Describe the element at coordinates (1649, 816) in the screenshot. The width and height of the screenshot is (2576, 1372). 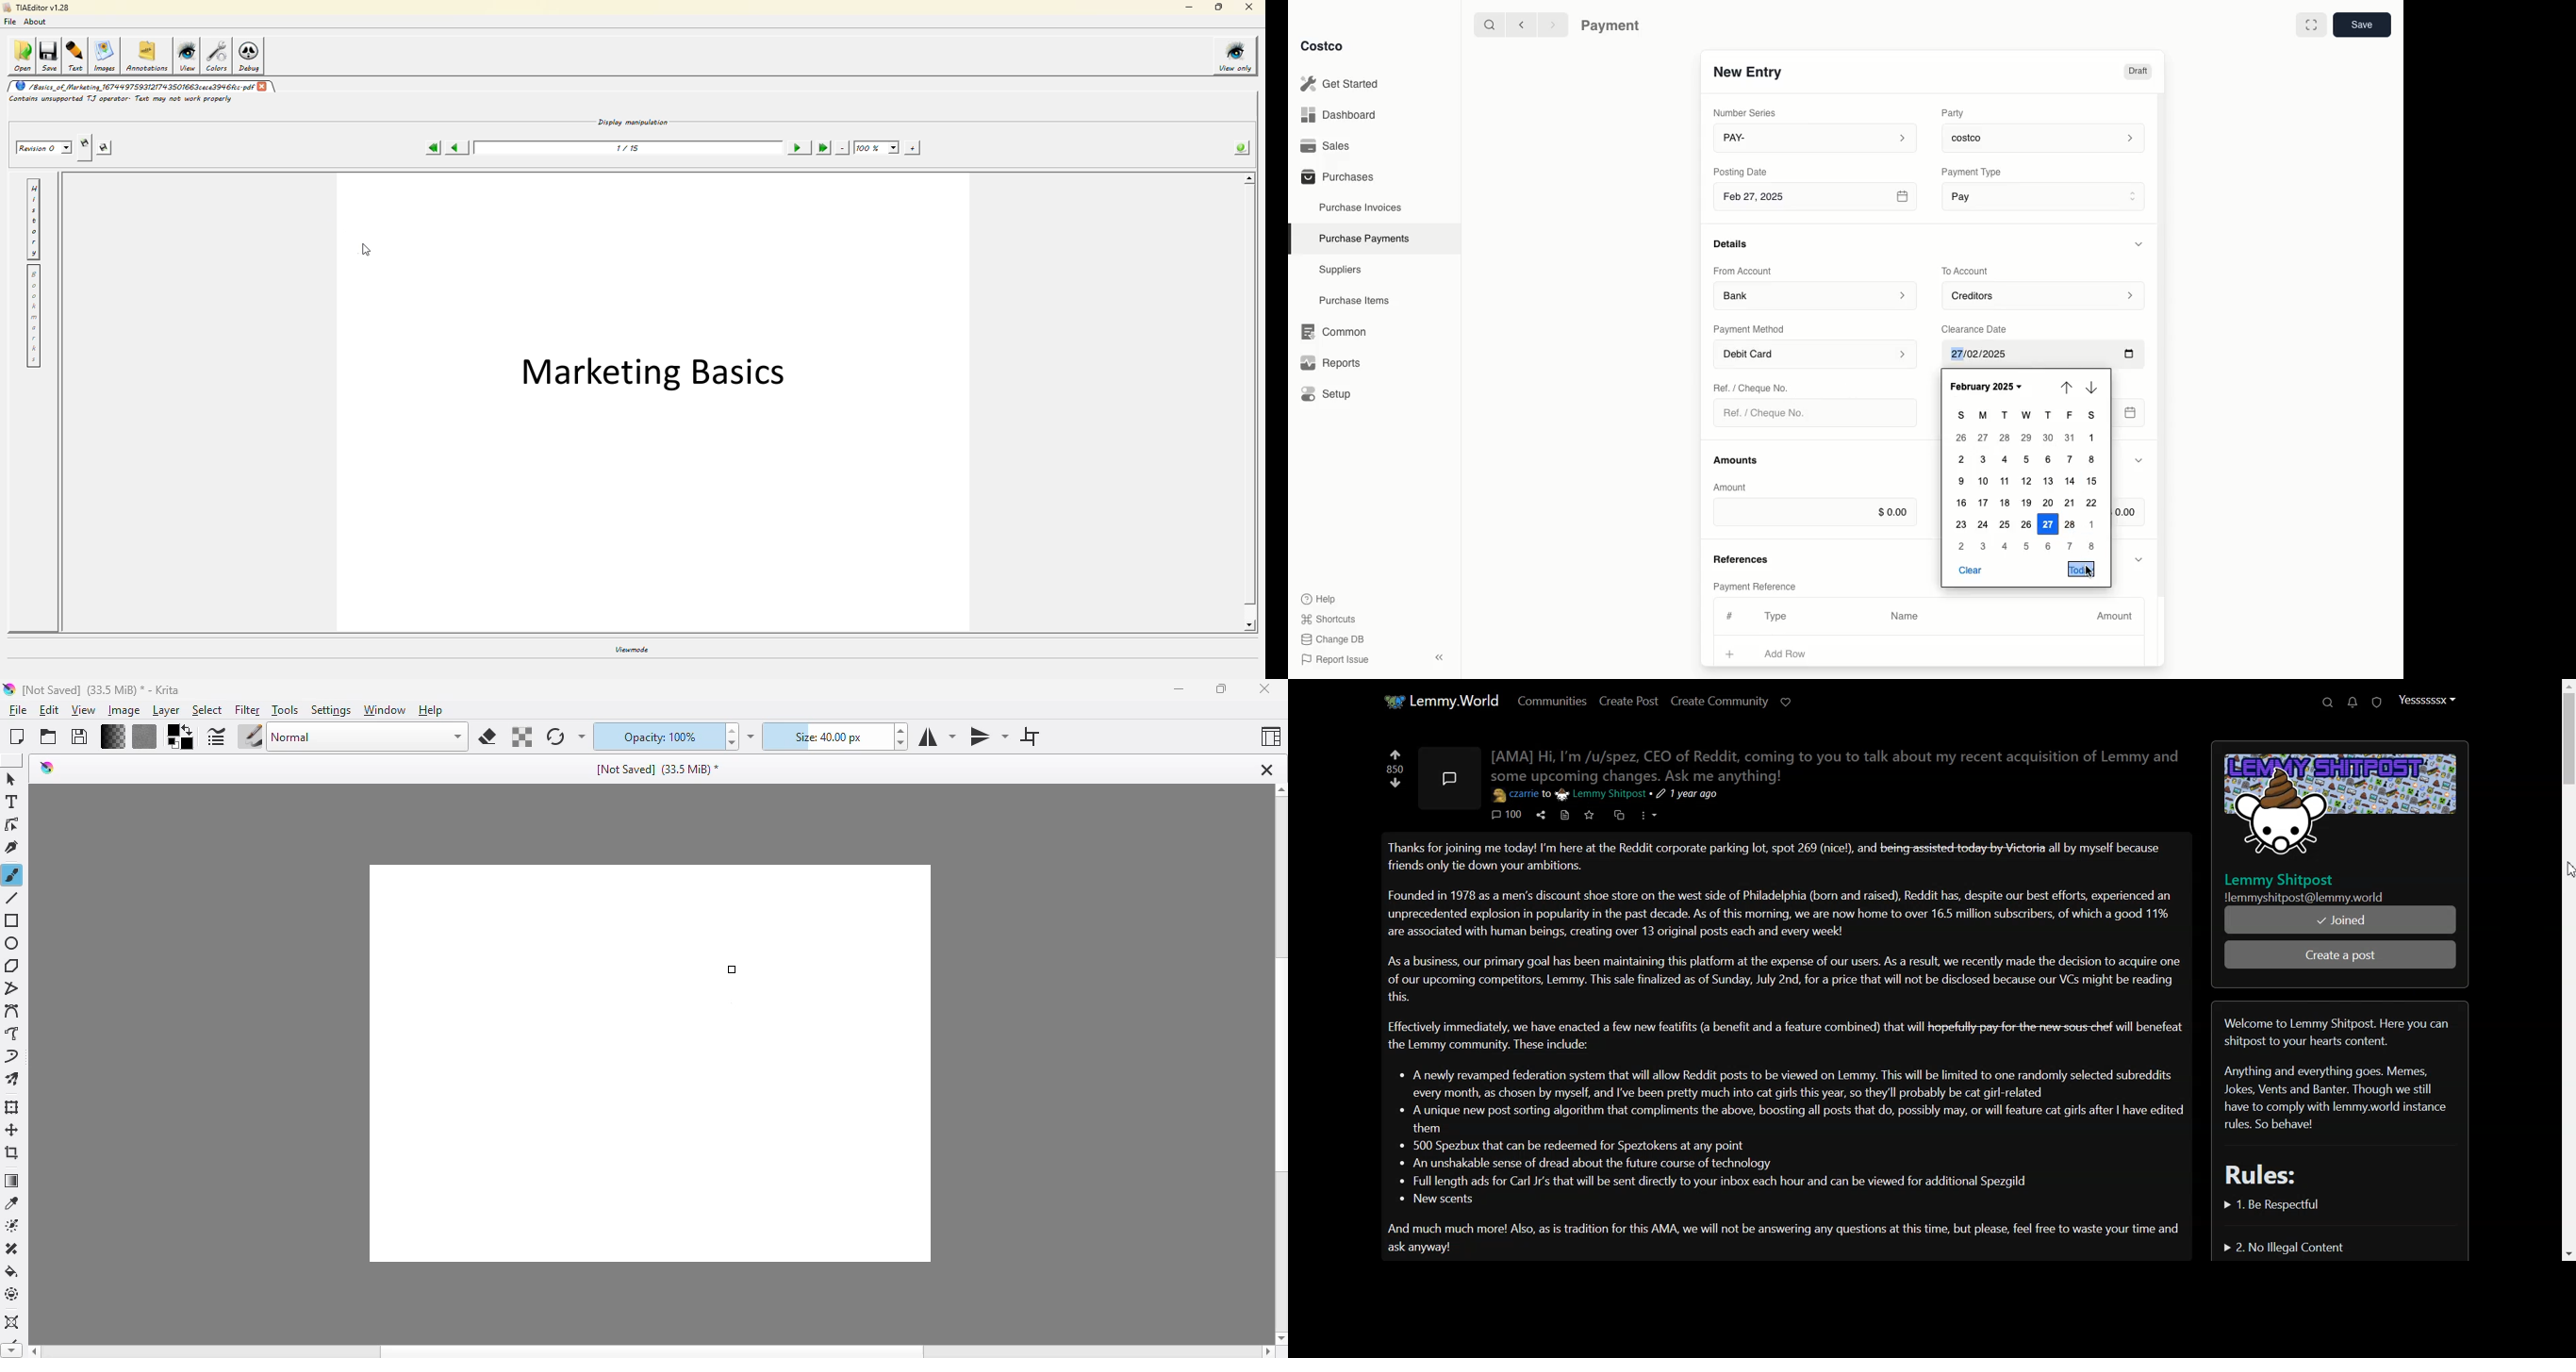
I see `More` at that location.